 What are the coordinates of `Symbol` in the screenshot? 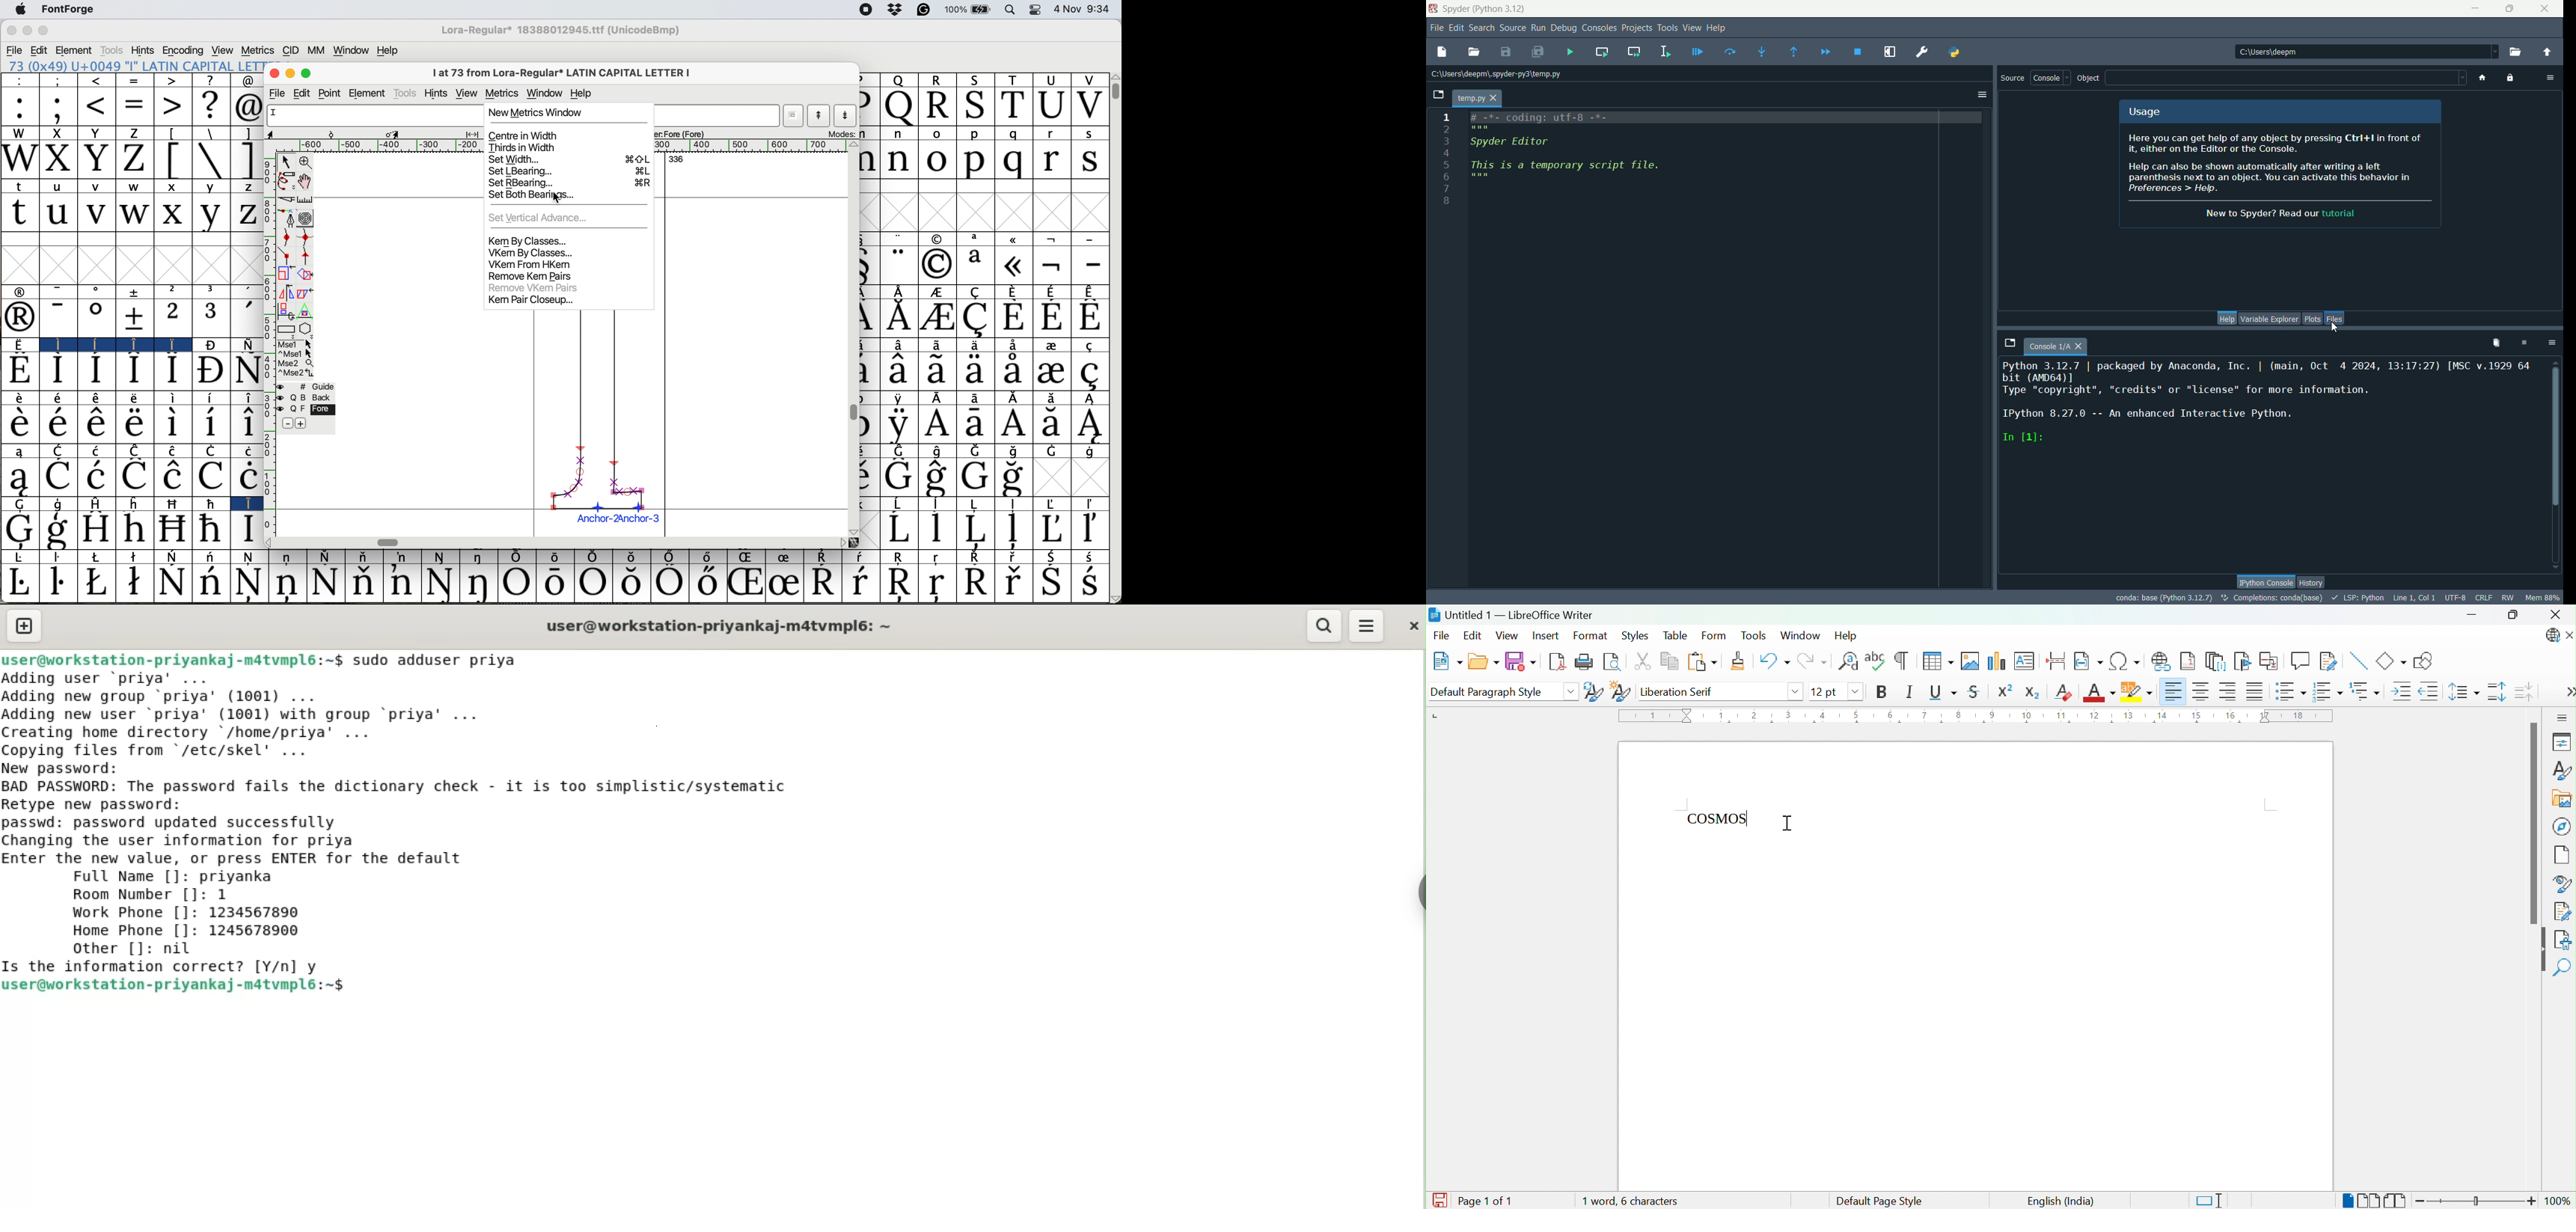 It's located at (98, 399).